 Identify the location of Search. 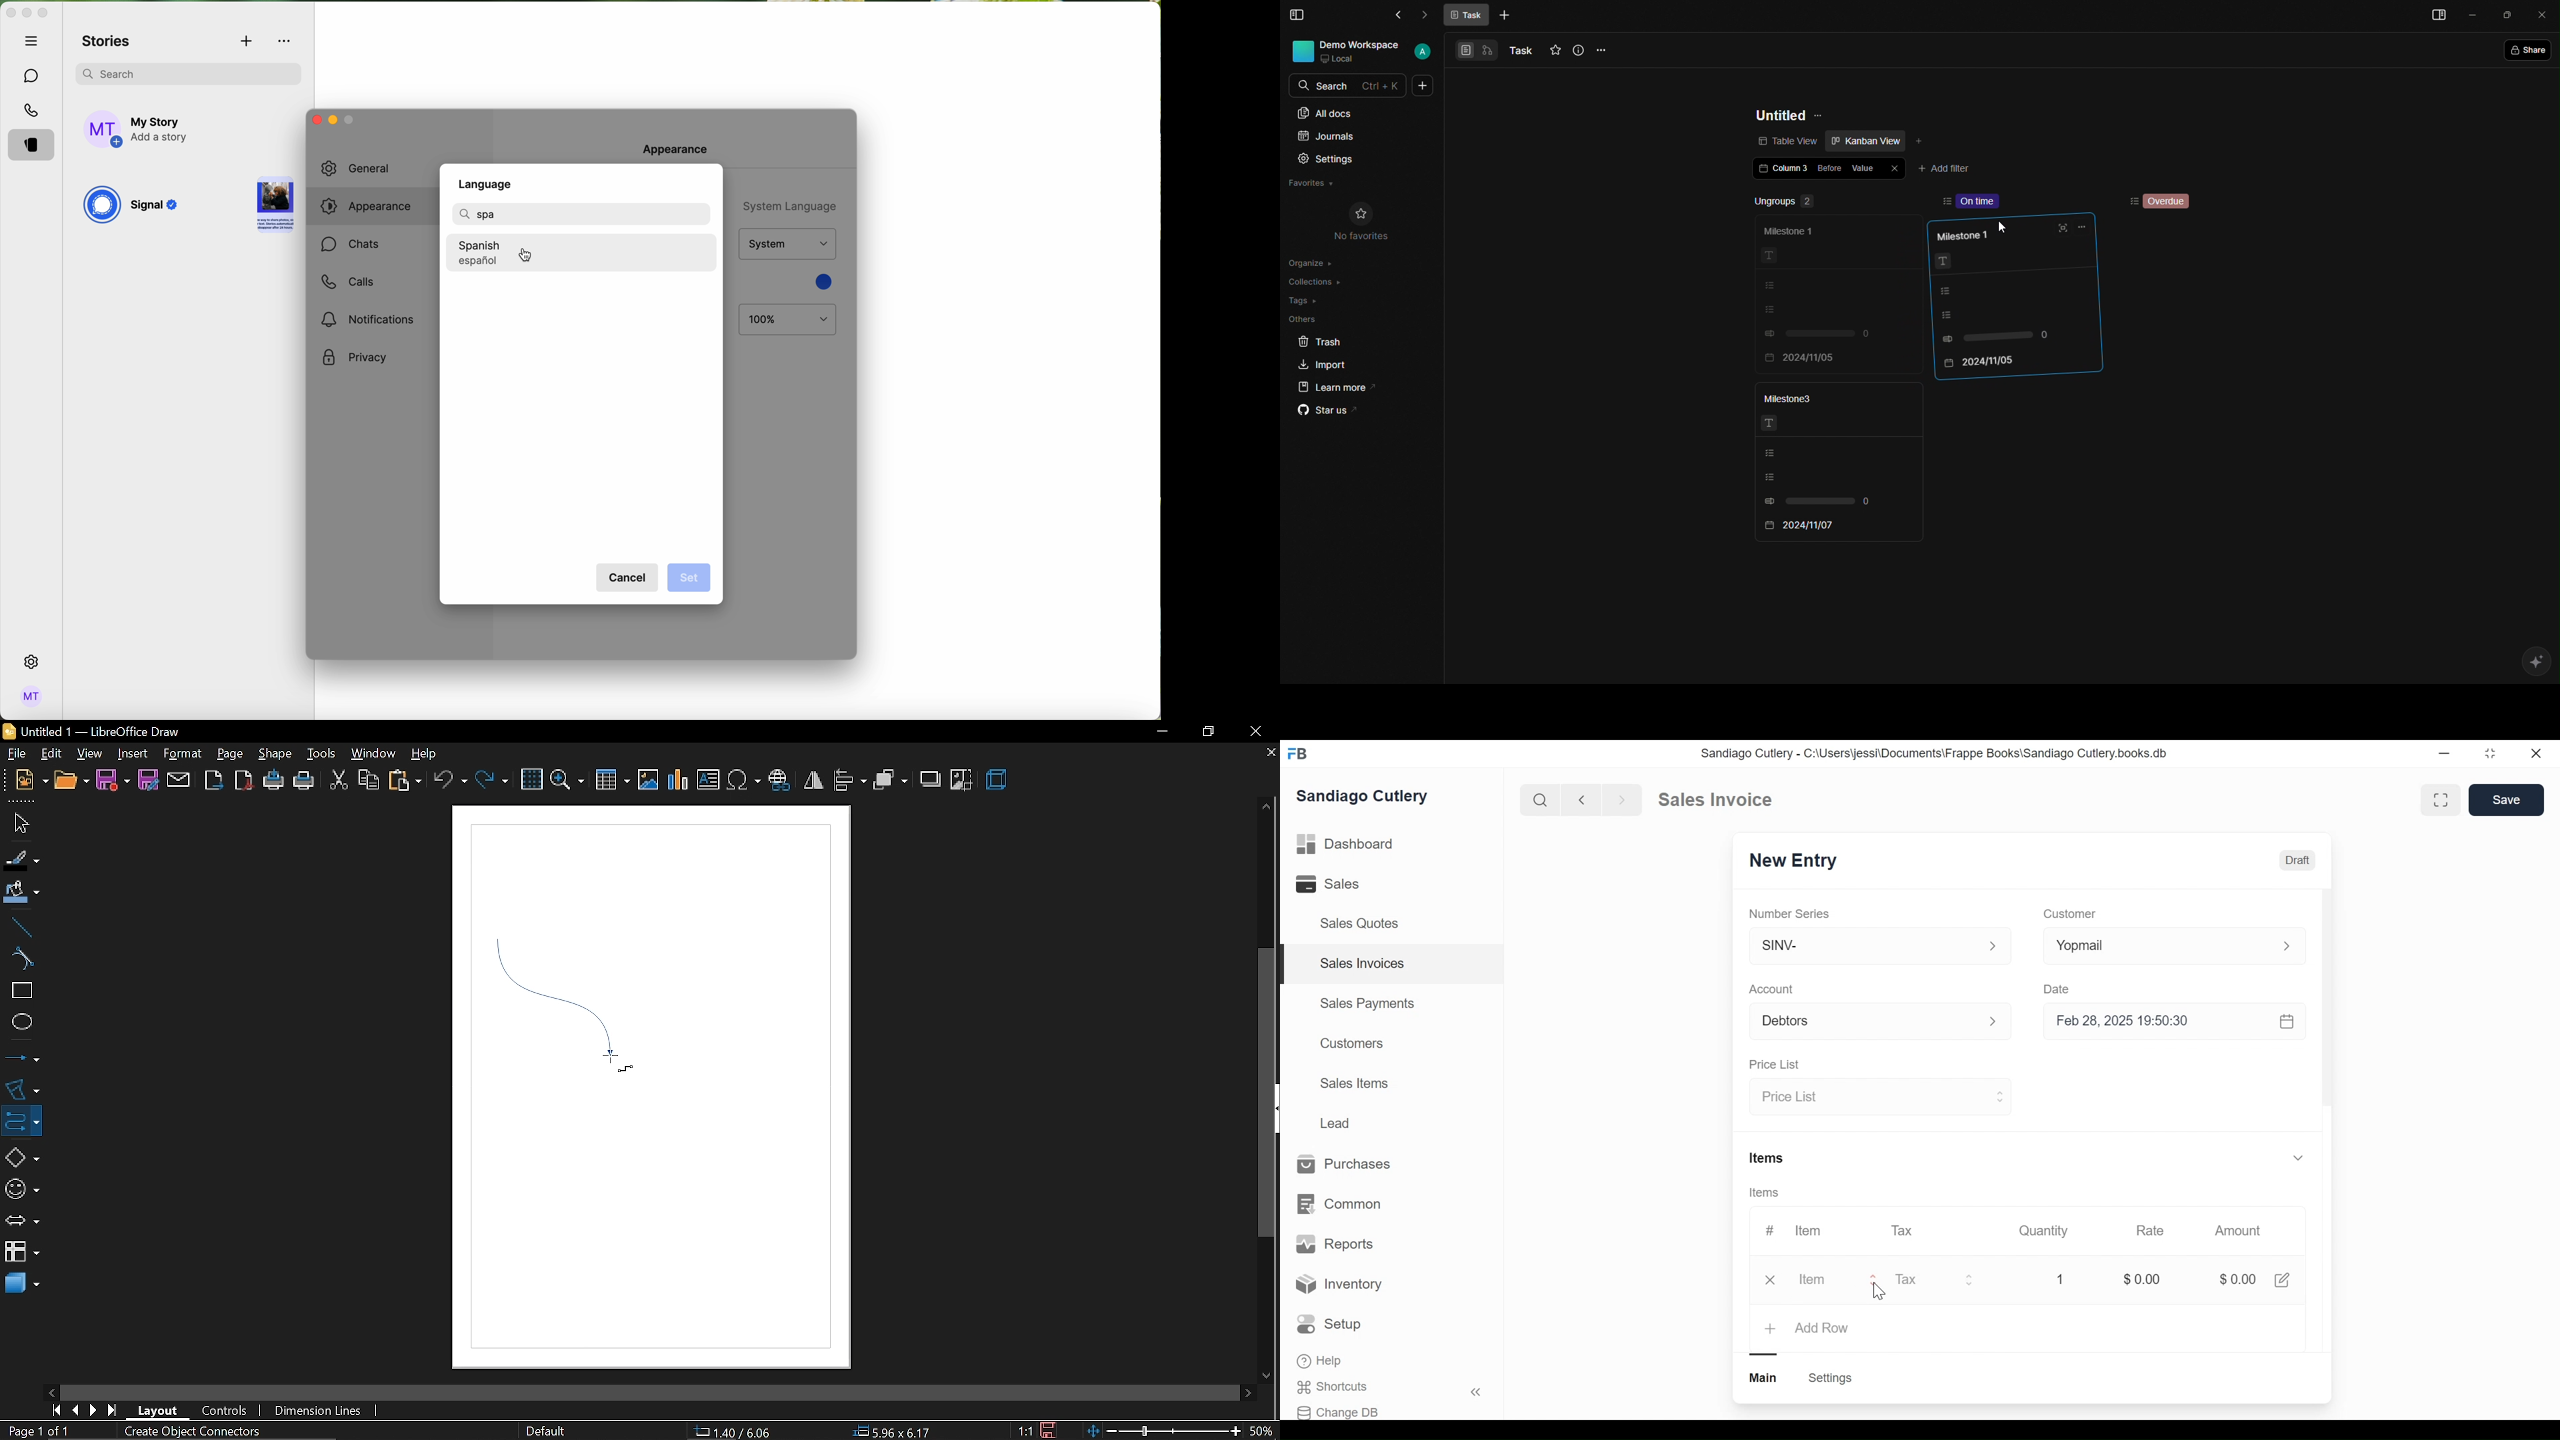
(1349, 85).